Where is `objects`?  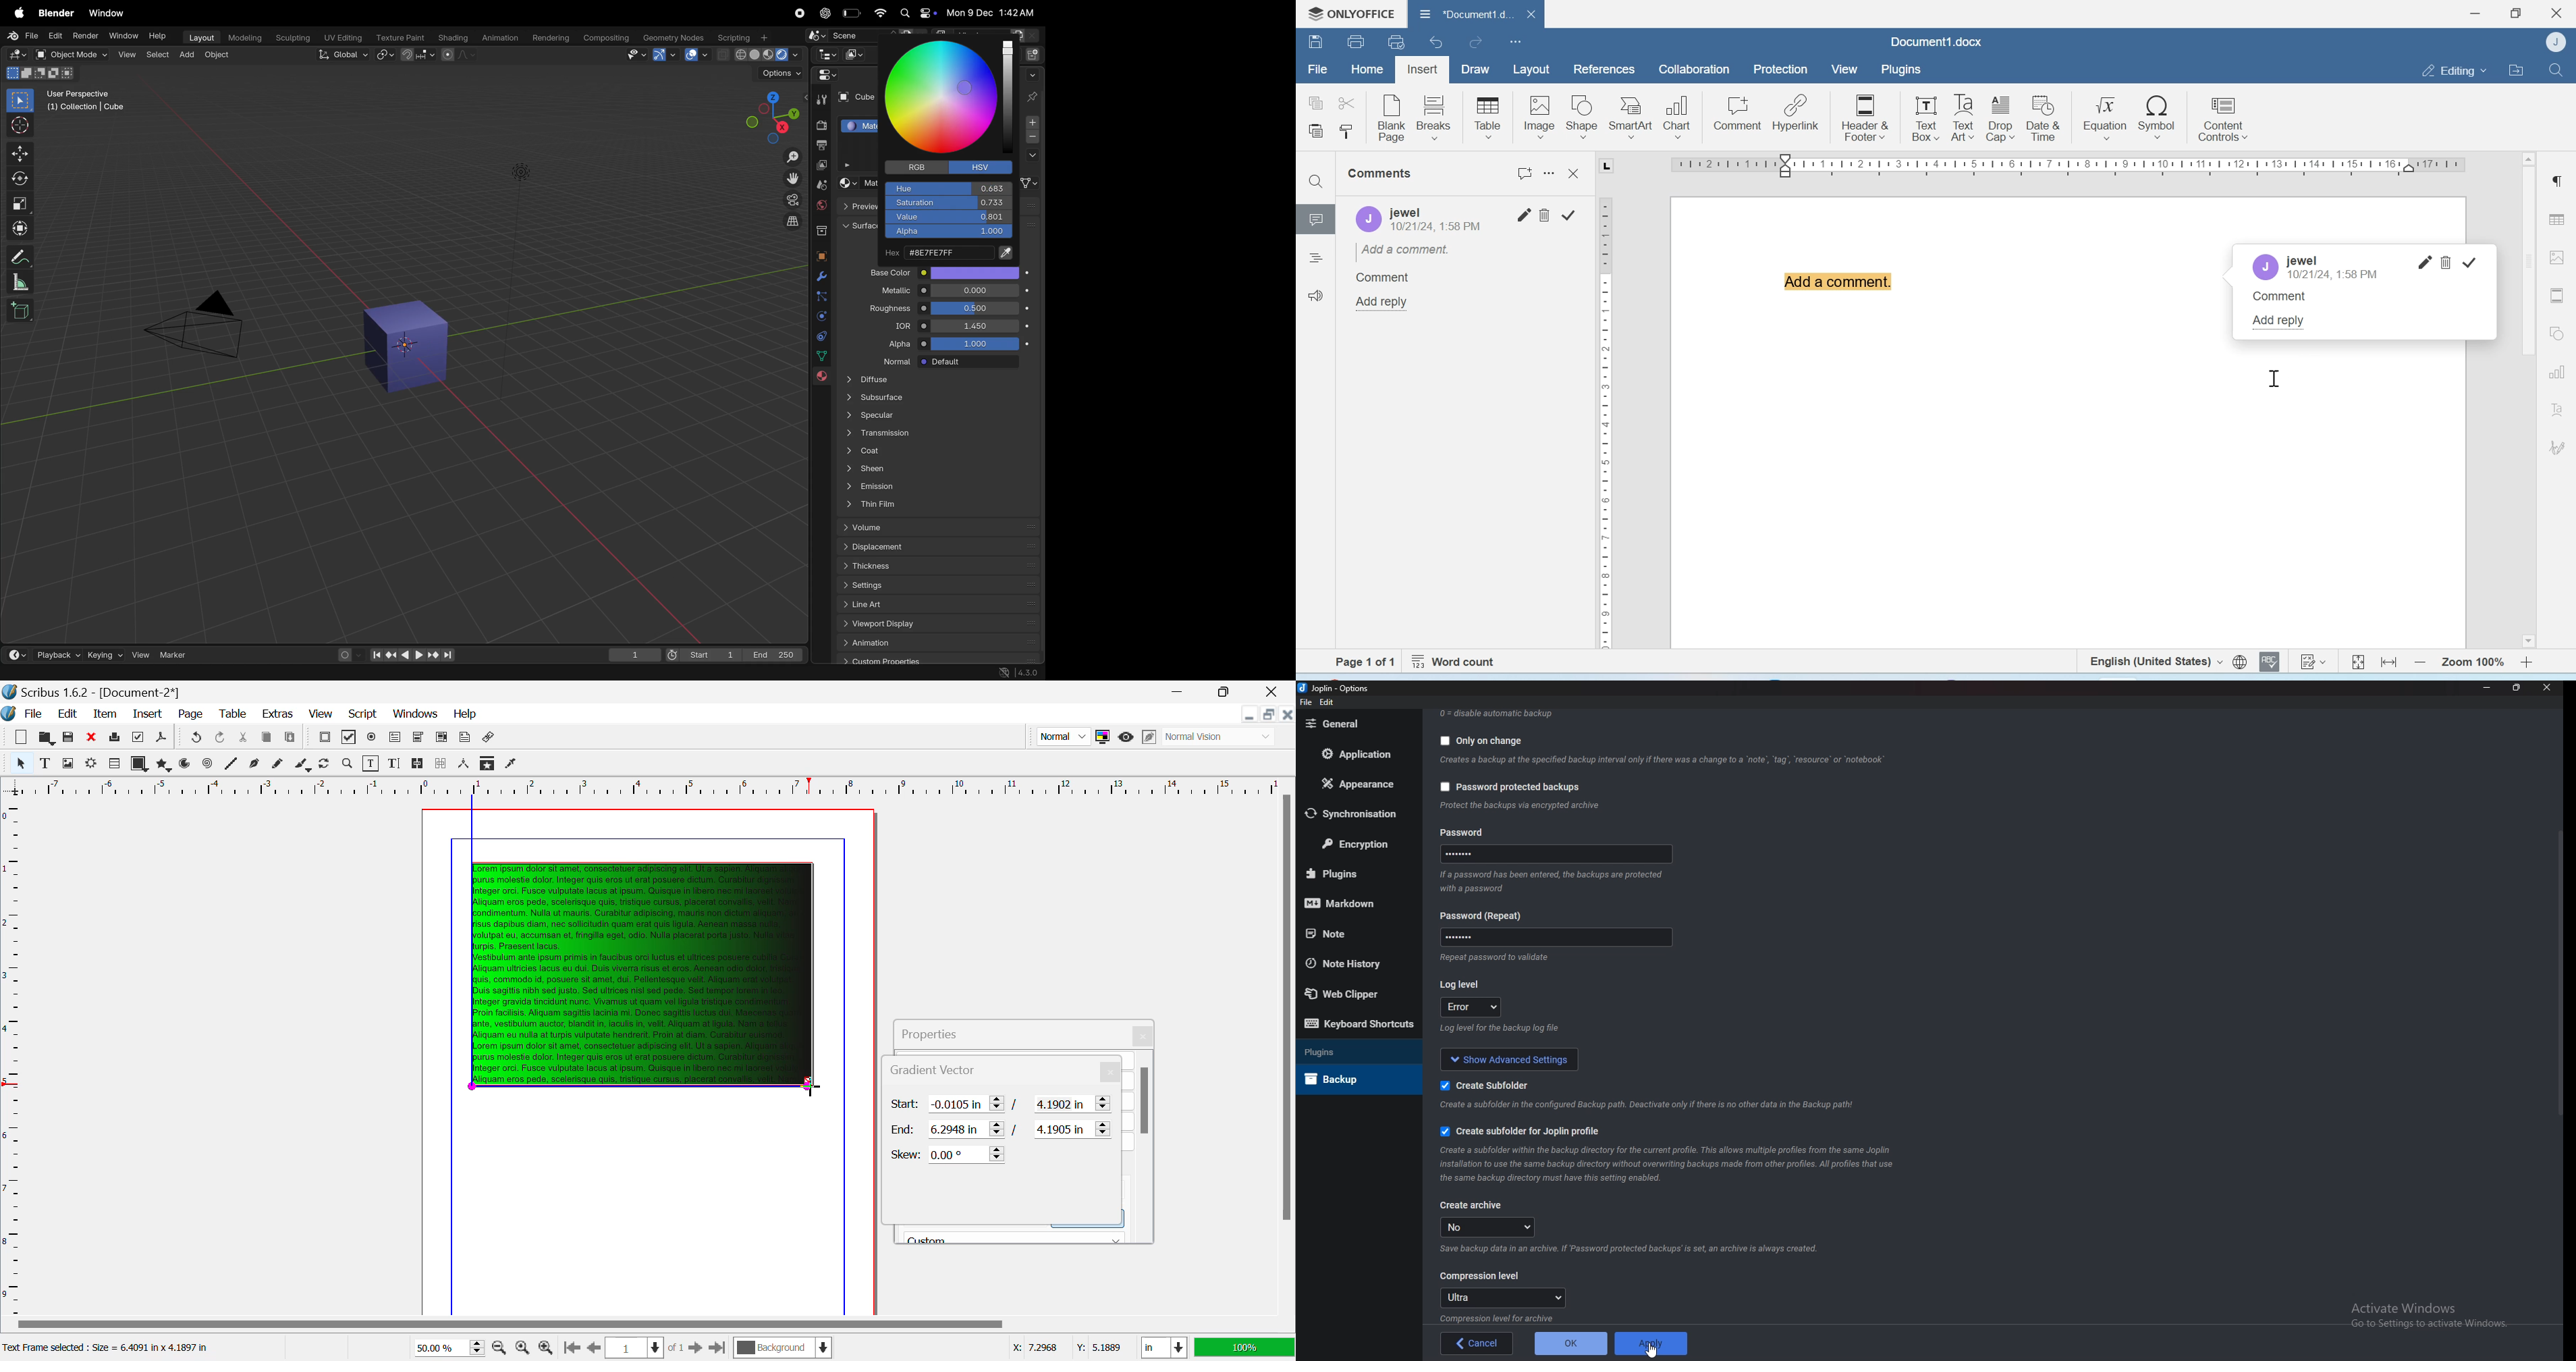
objects is located at coordinates (819, 254).